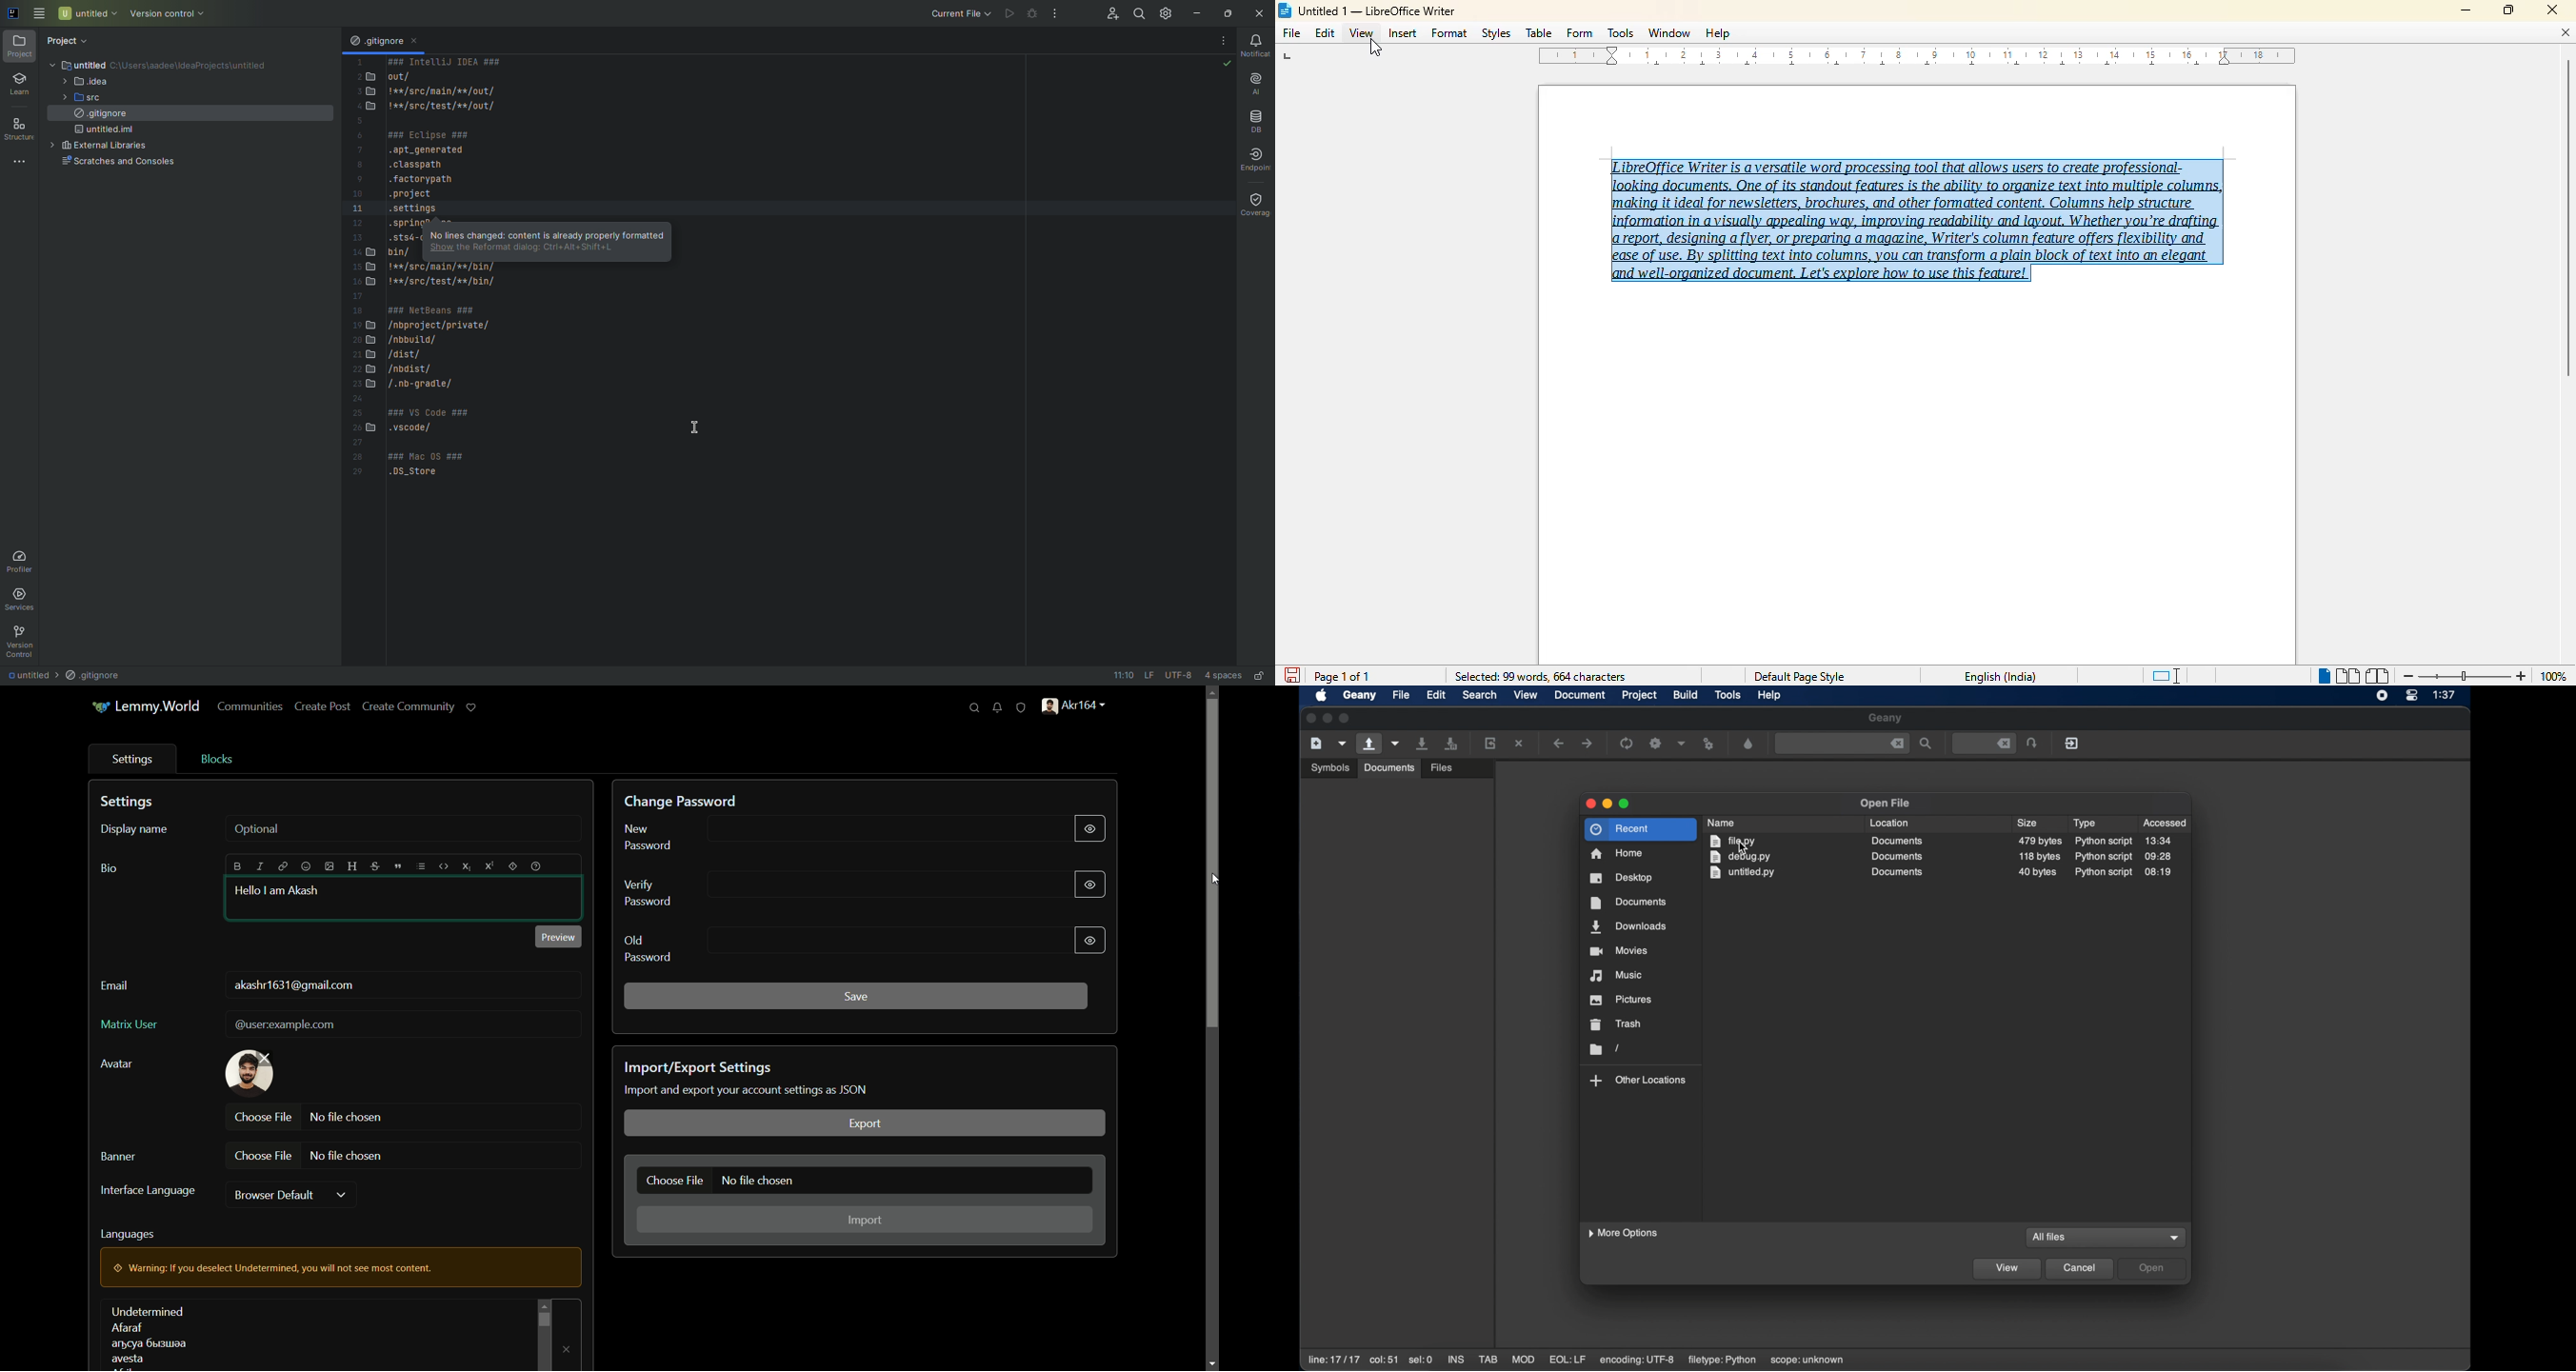  I want to click on python script, so click(2104, 842).